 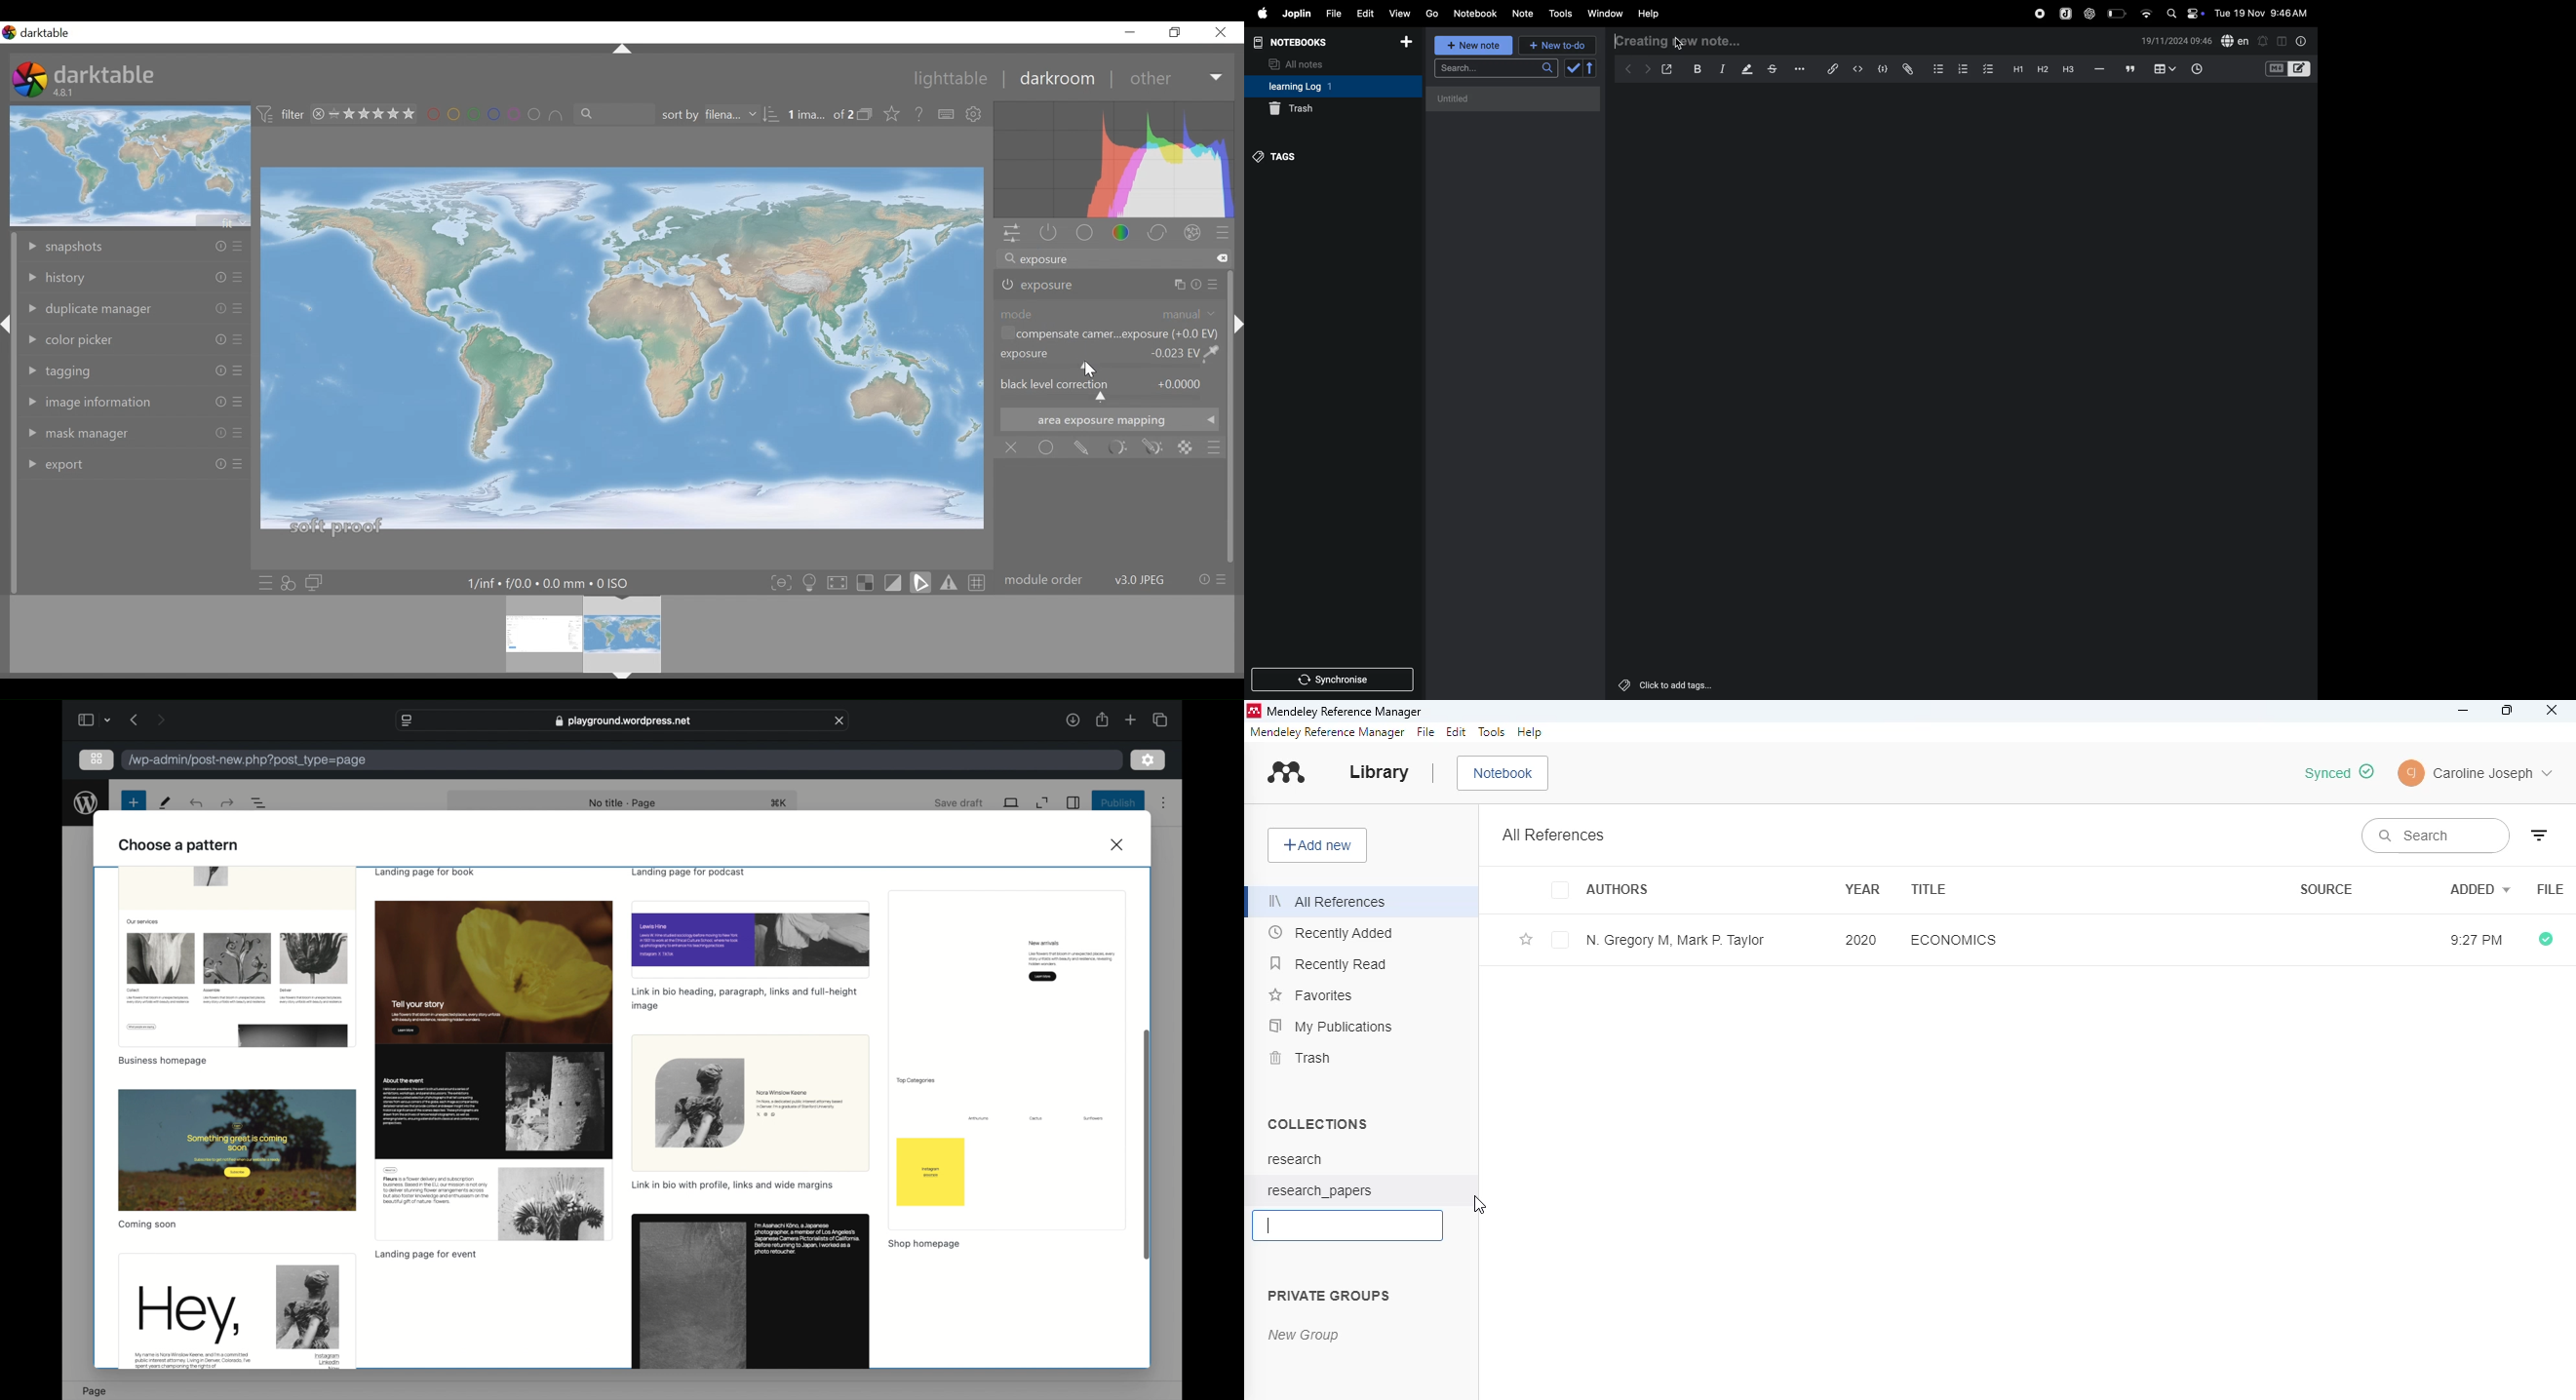 I want to click on help, so click(x=1530, y=732).